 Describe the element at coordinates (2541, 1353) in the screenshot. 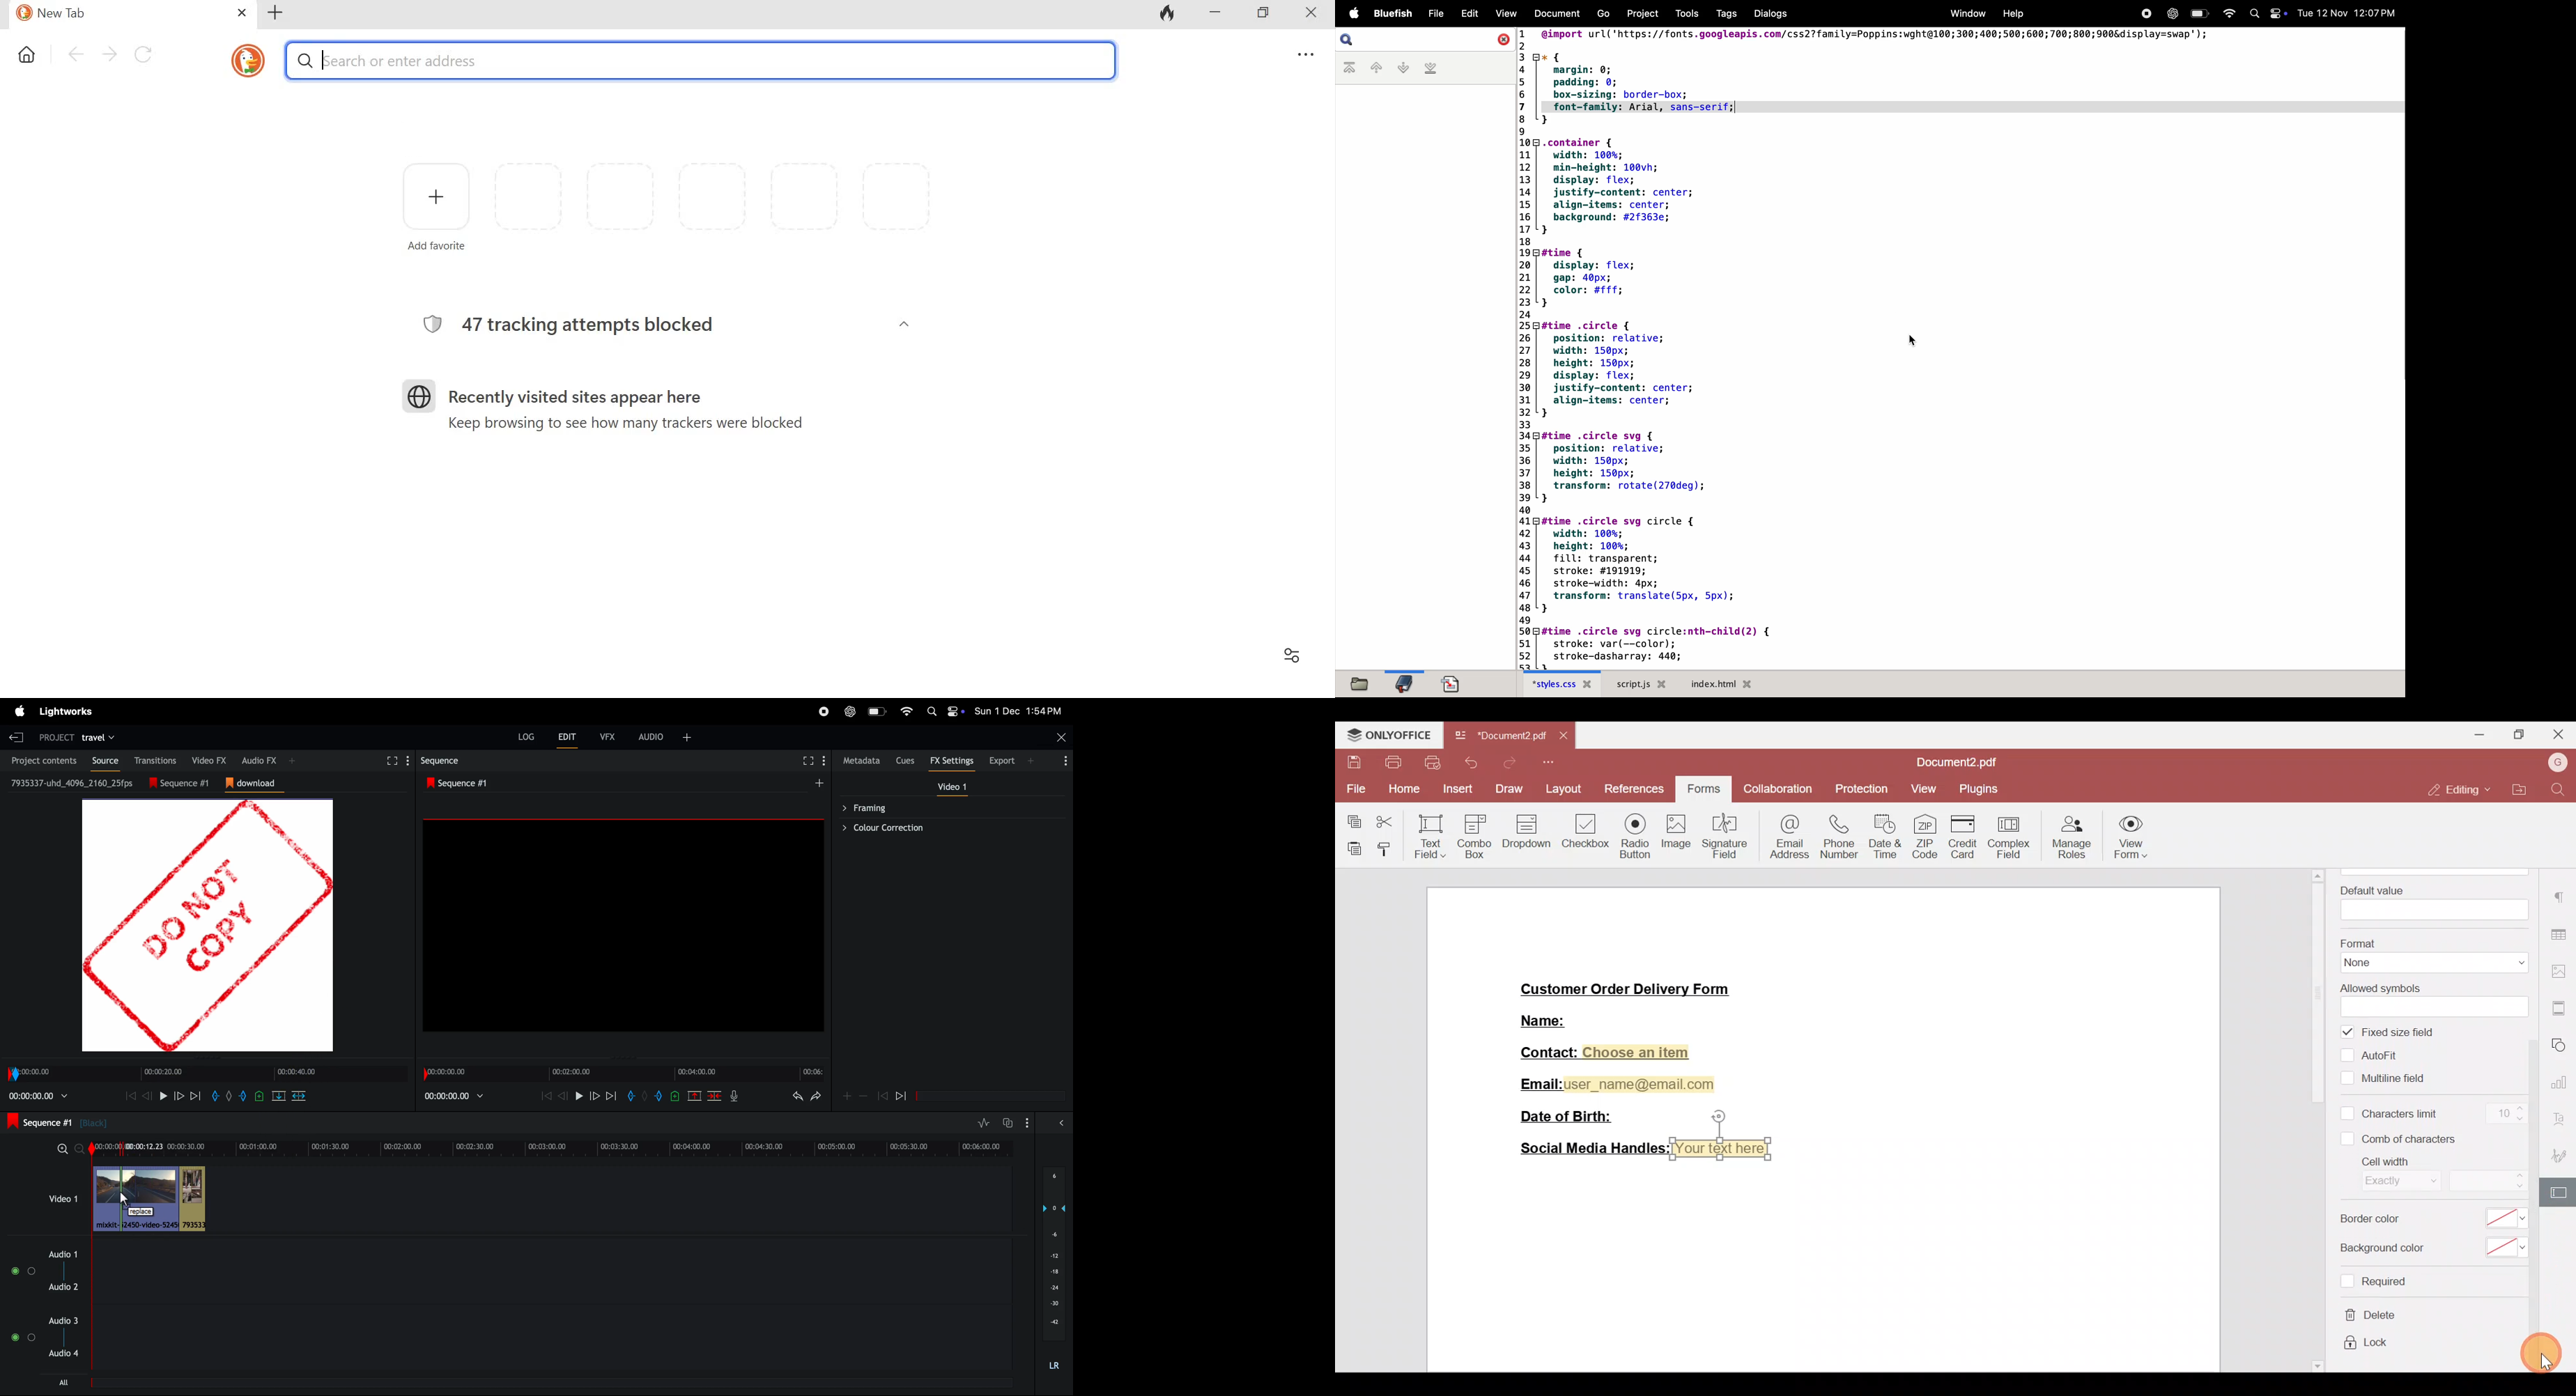

I see `Cursor` at that location.